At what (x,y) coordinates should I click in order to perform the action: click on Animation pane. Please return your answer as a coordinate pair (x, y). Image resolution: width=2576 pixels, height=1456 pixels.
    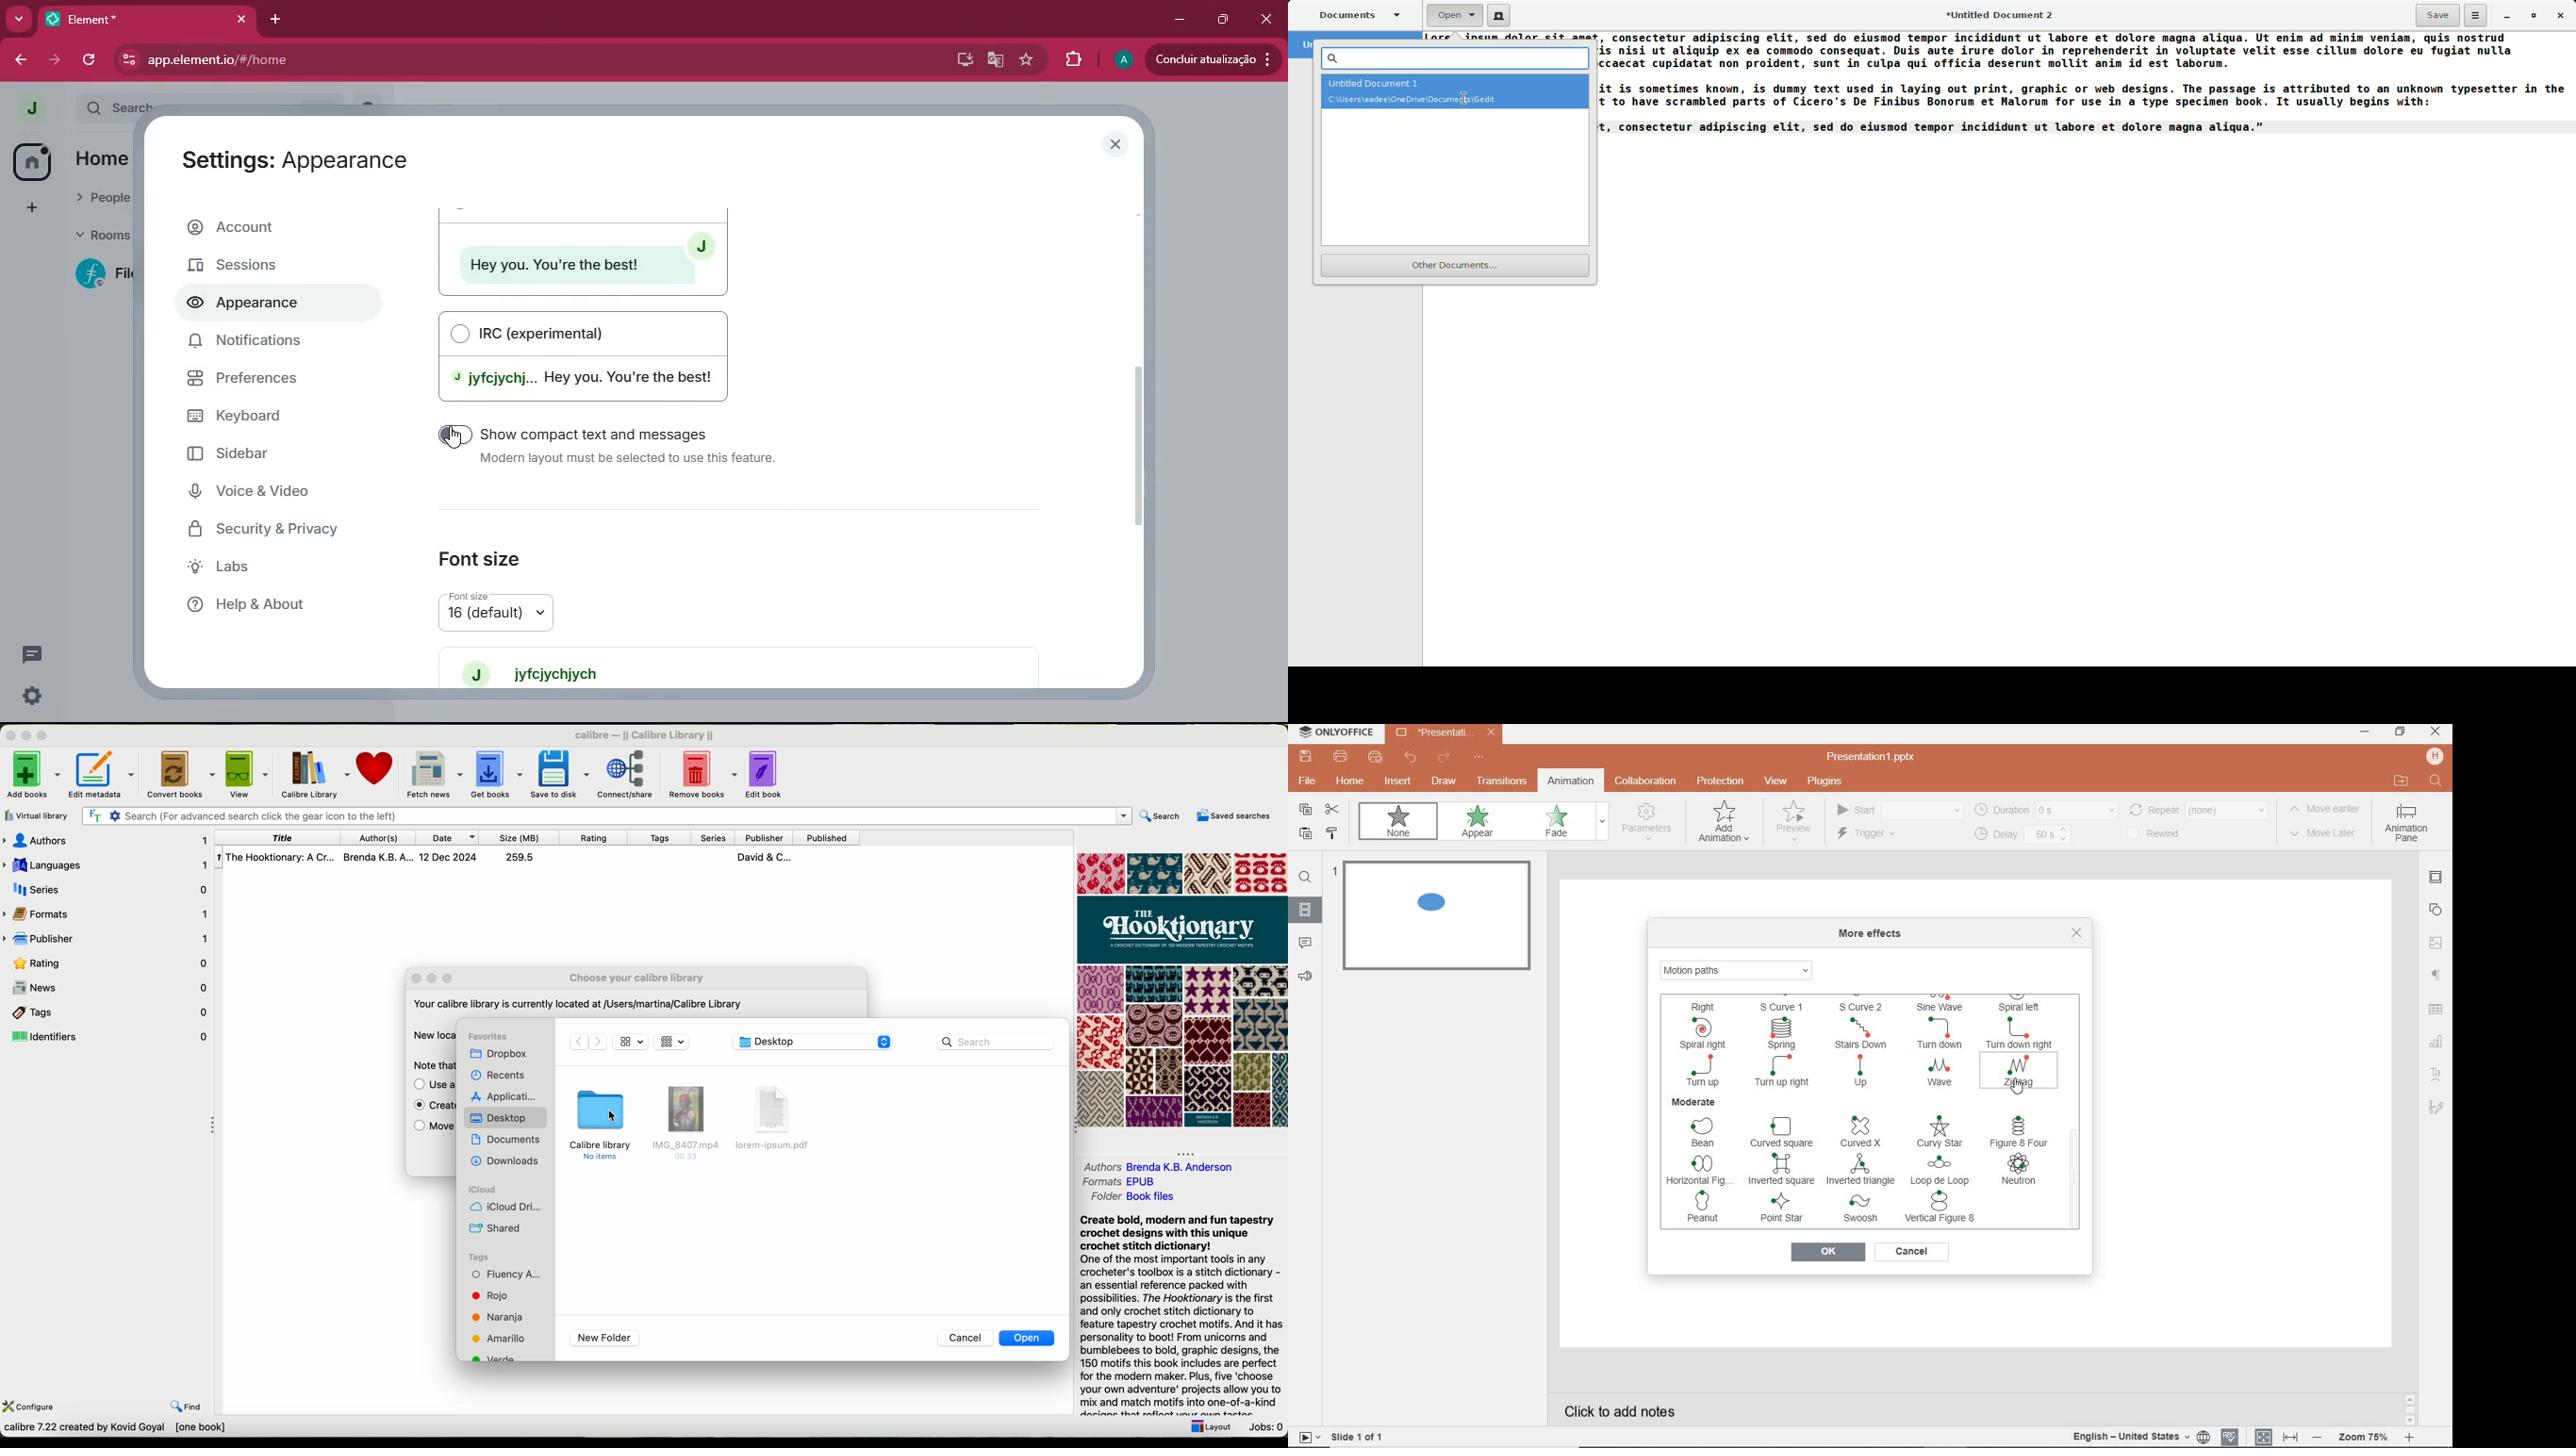
    Looking at the image, I should click on (2407, 825).